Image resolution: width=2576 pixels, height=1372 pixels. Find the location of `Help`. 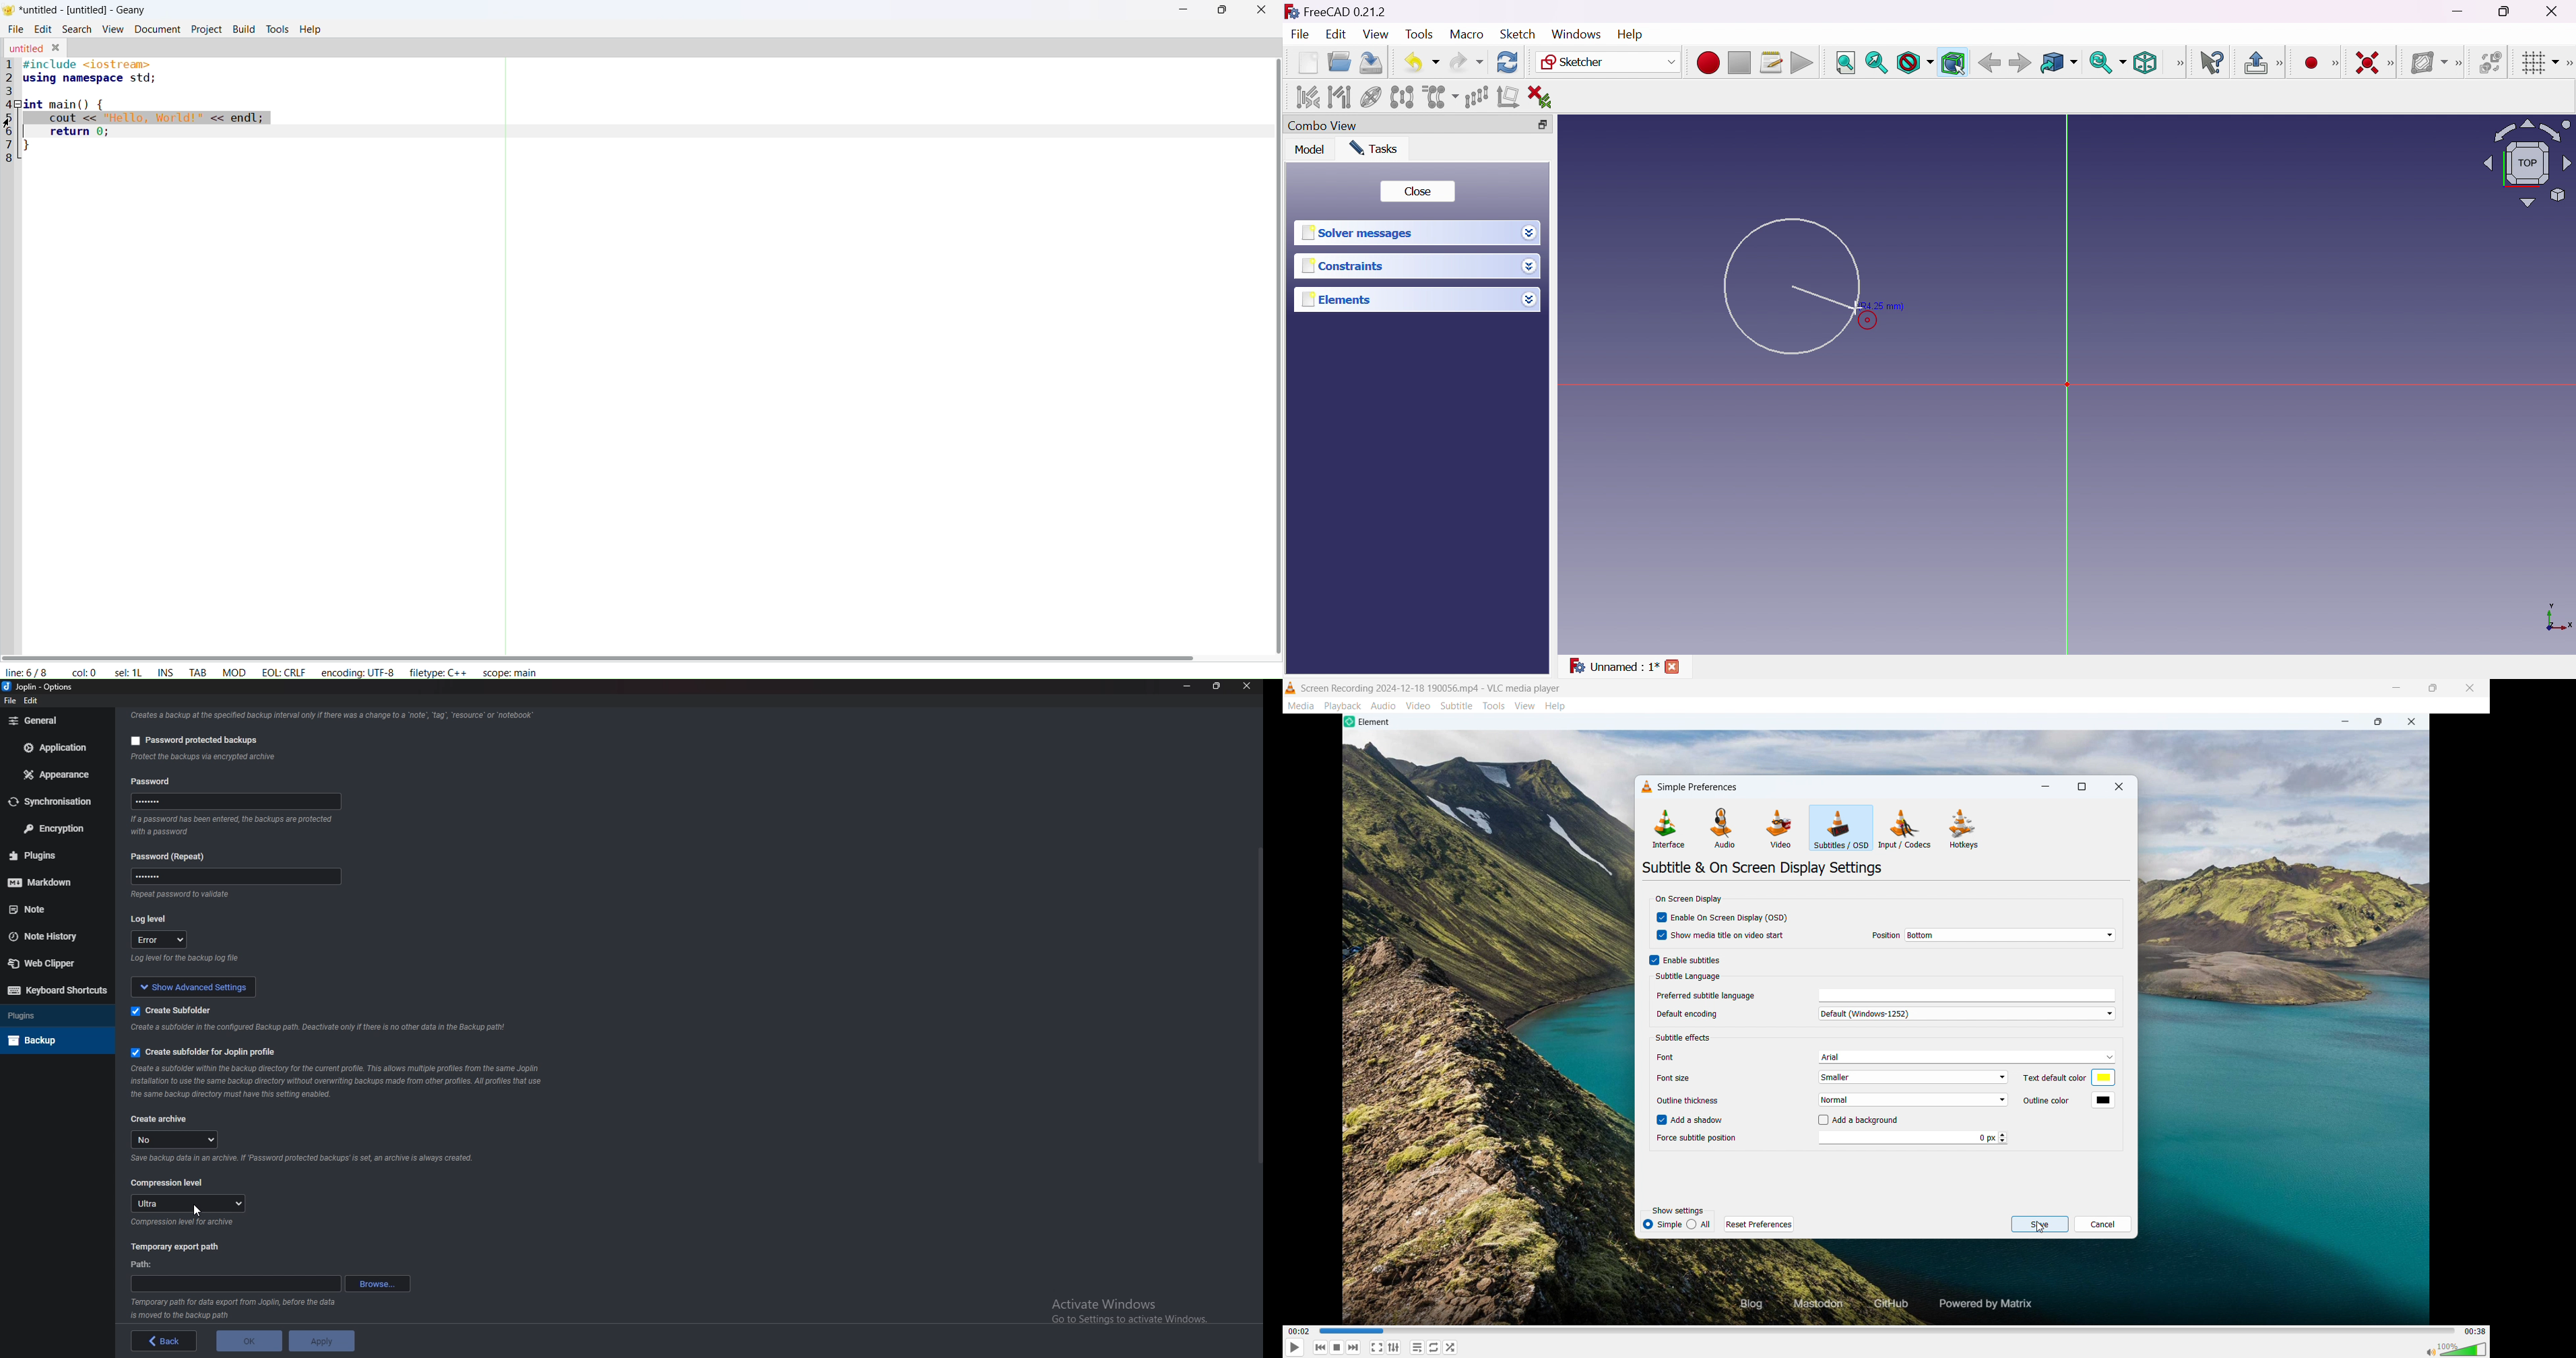

Help is located at coordinates (1628, 34).